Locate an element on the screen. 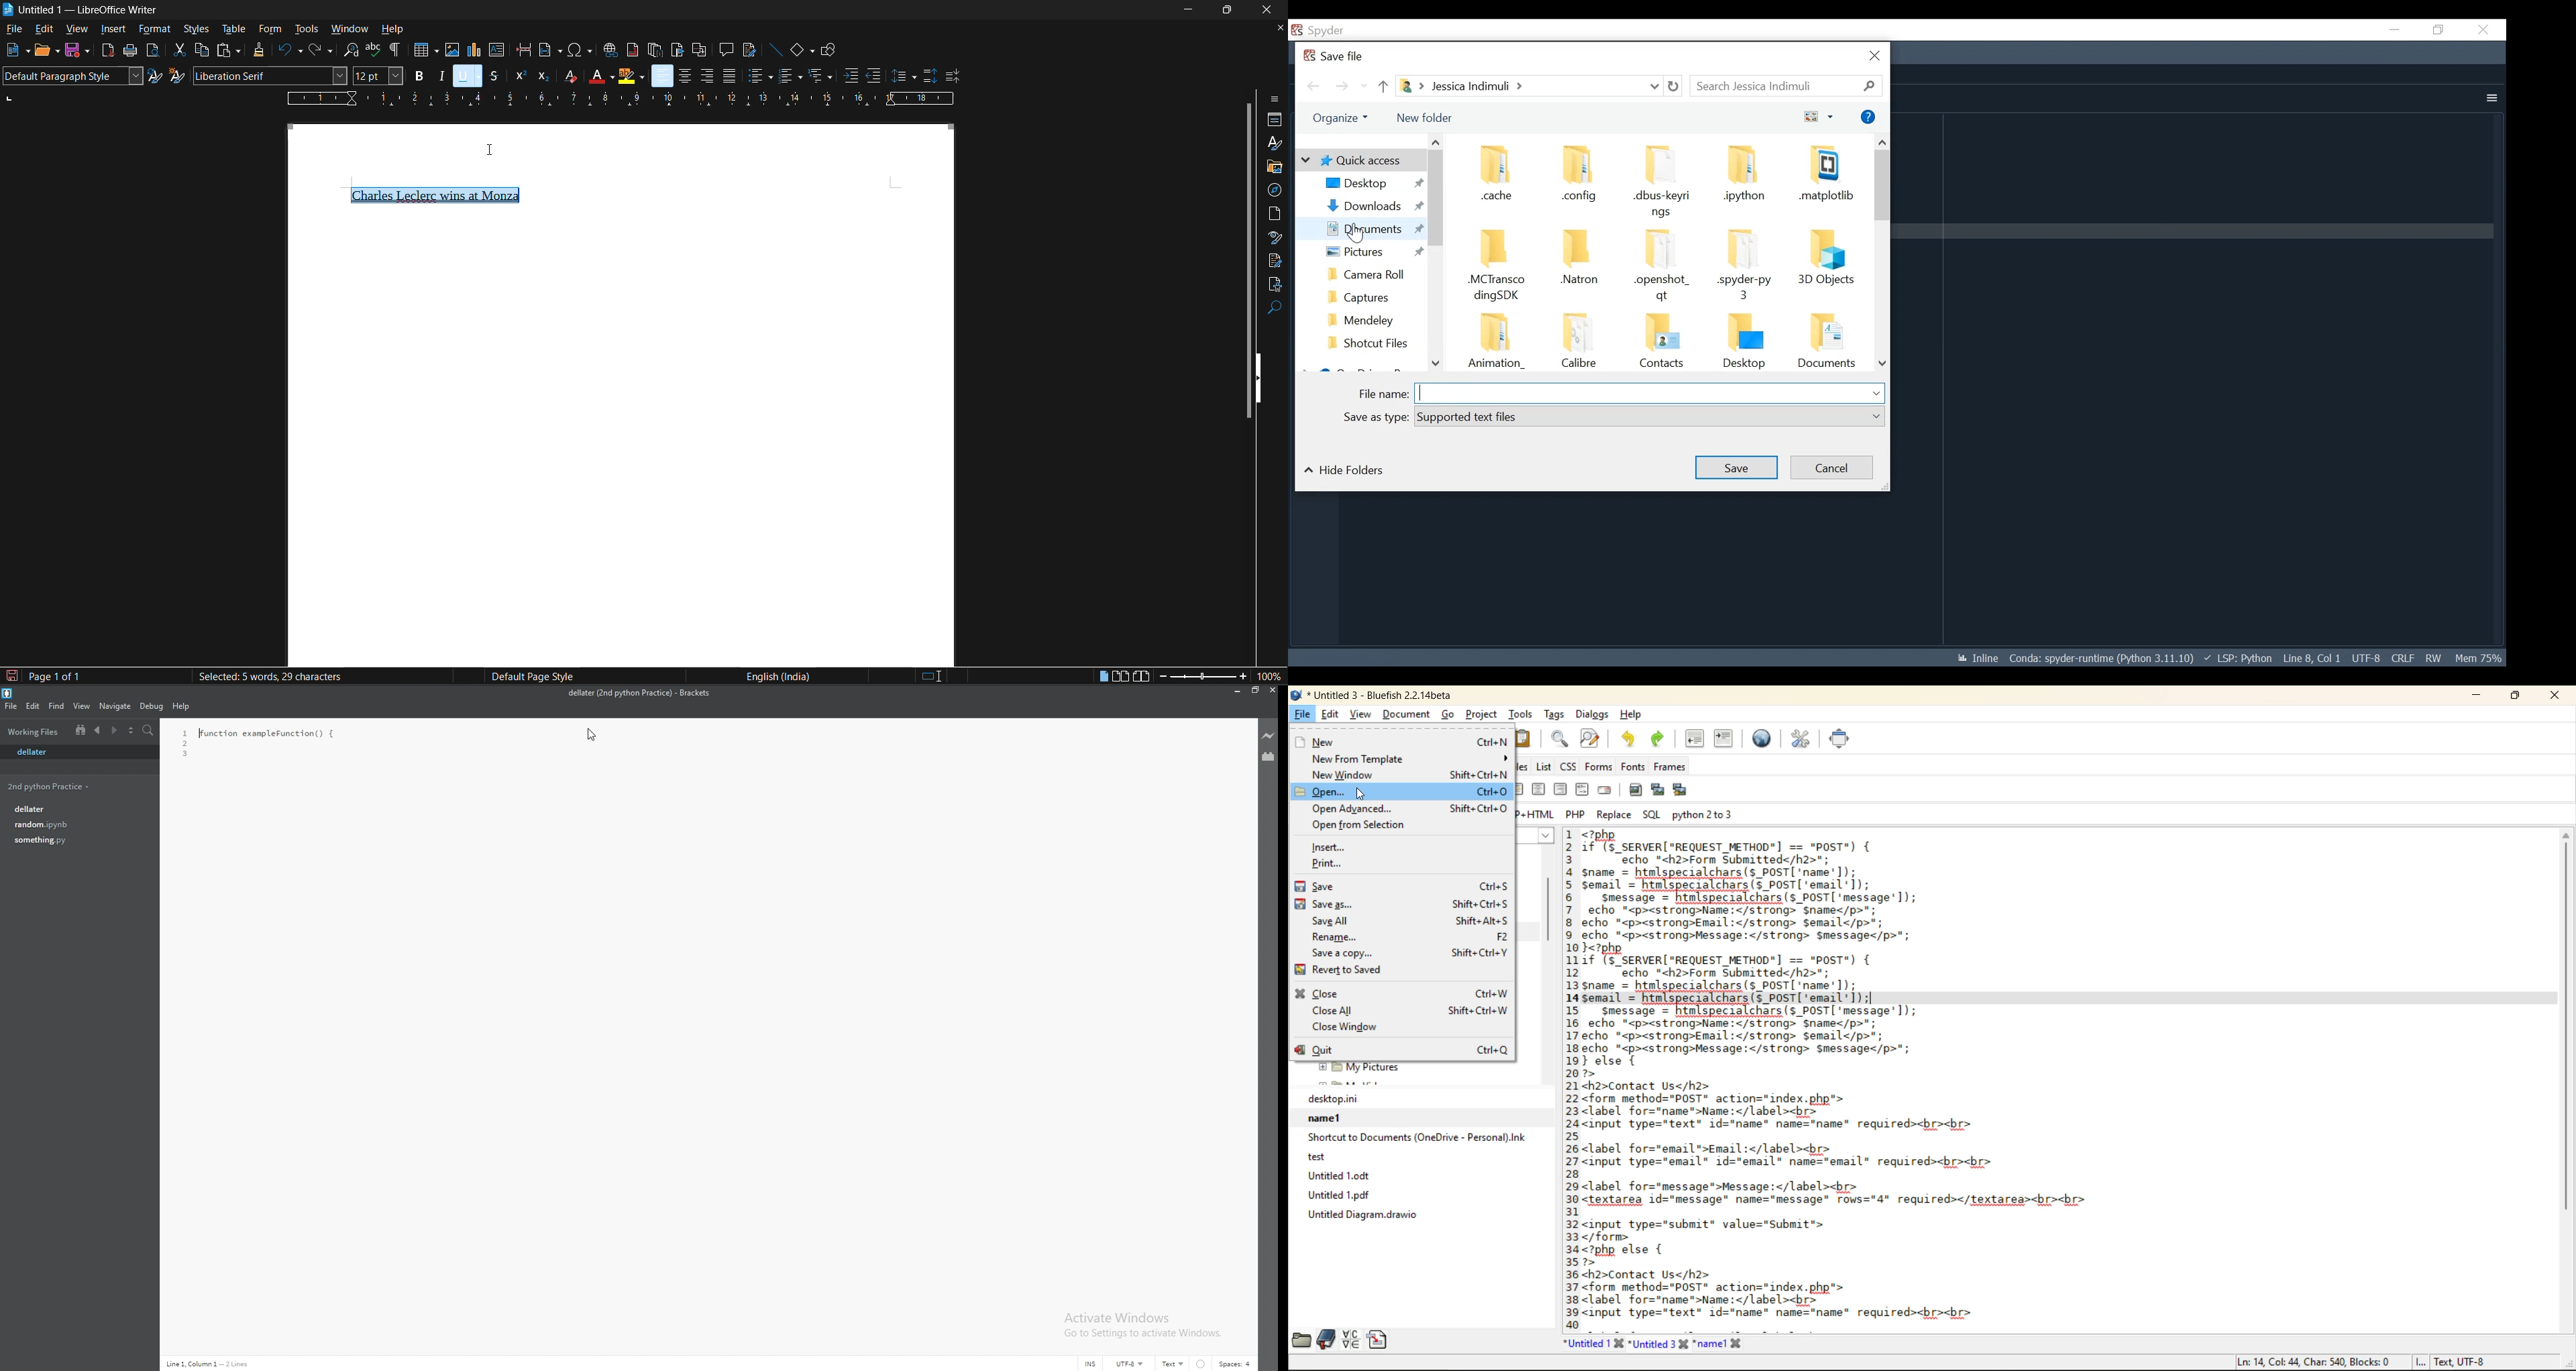 The width and height of the screenshot is (2576, 1372). split view is located at coordinates (80, 731).